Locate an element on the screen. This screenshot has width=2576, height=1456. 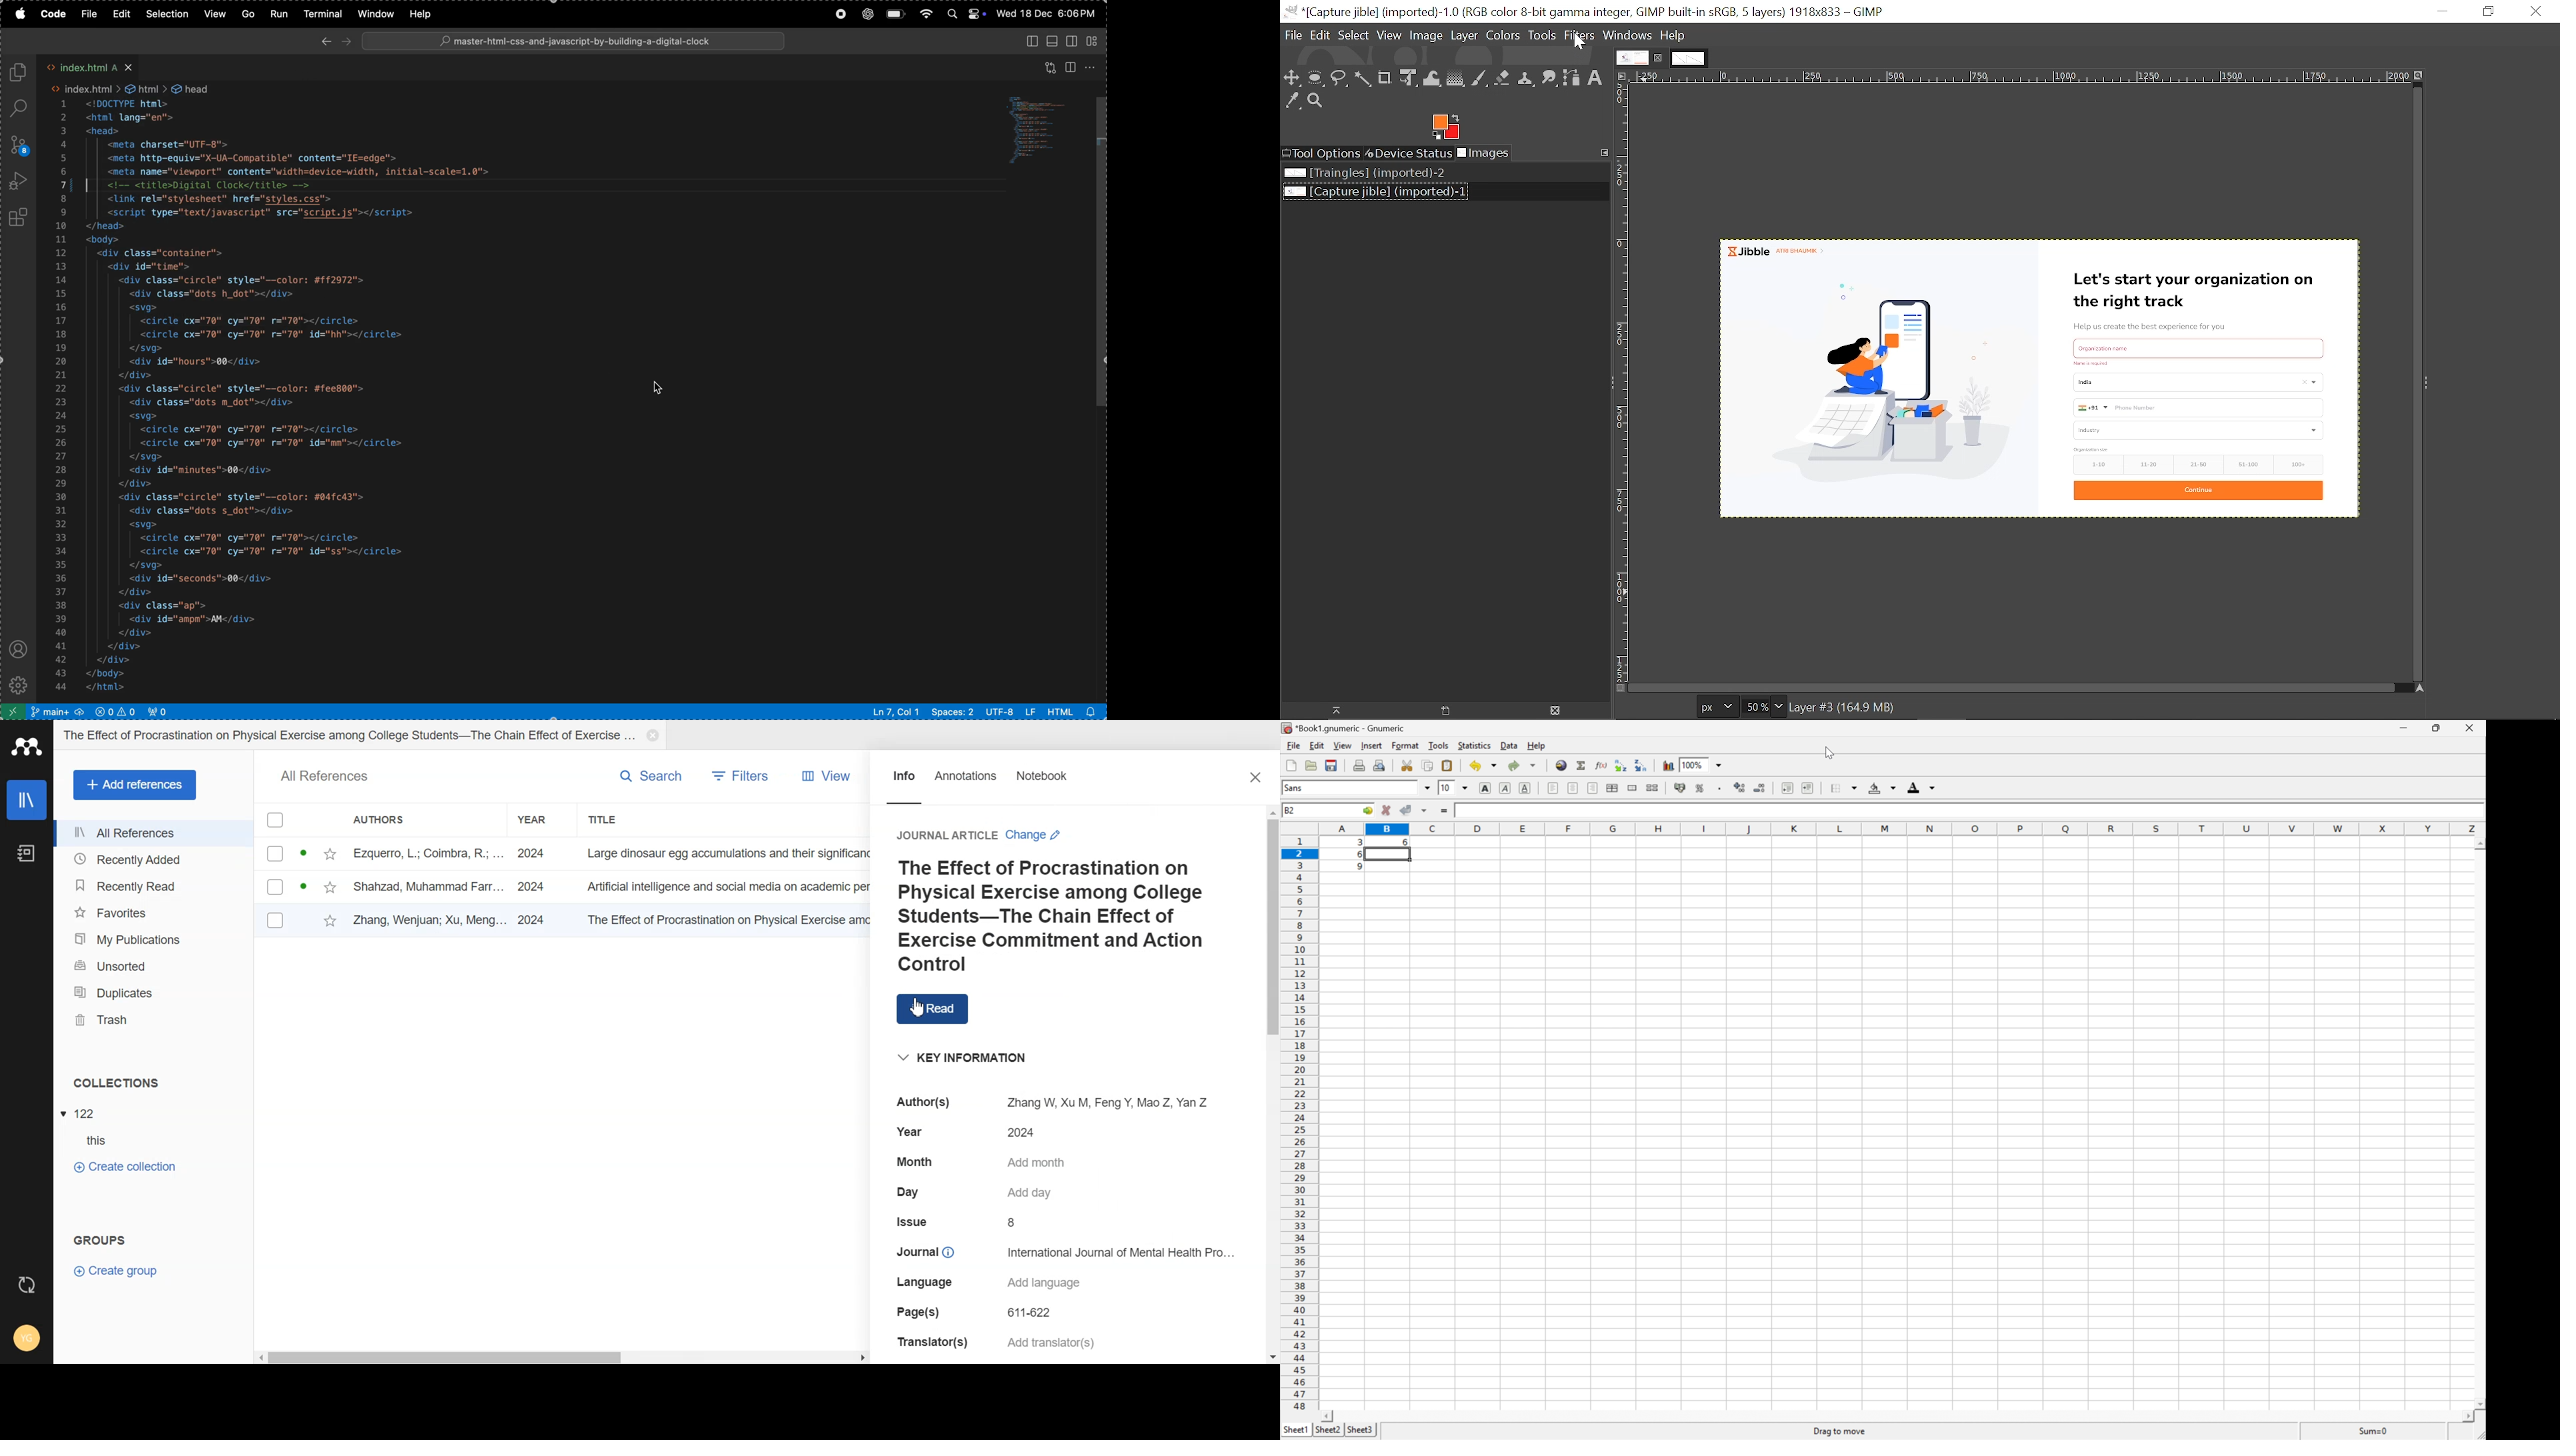
Sort the selected region in descending order based on the first column selected is located at coordinates (1641, 765).